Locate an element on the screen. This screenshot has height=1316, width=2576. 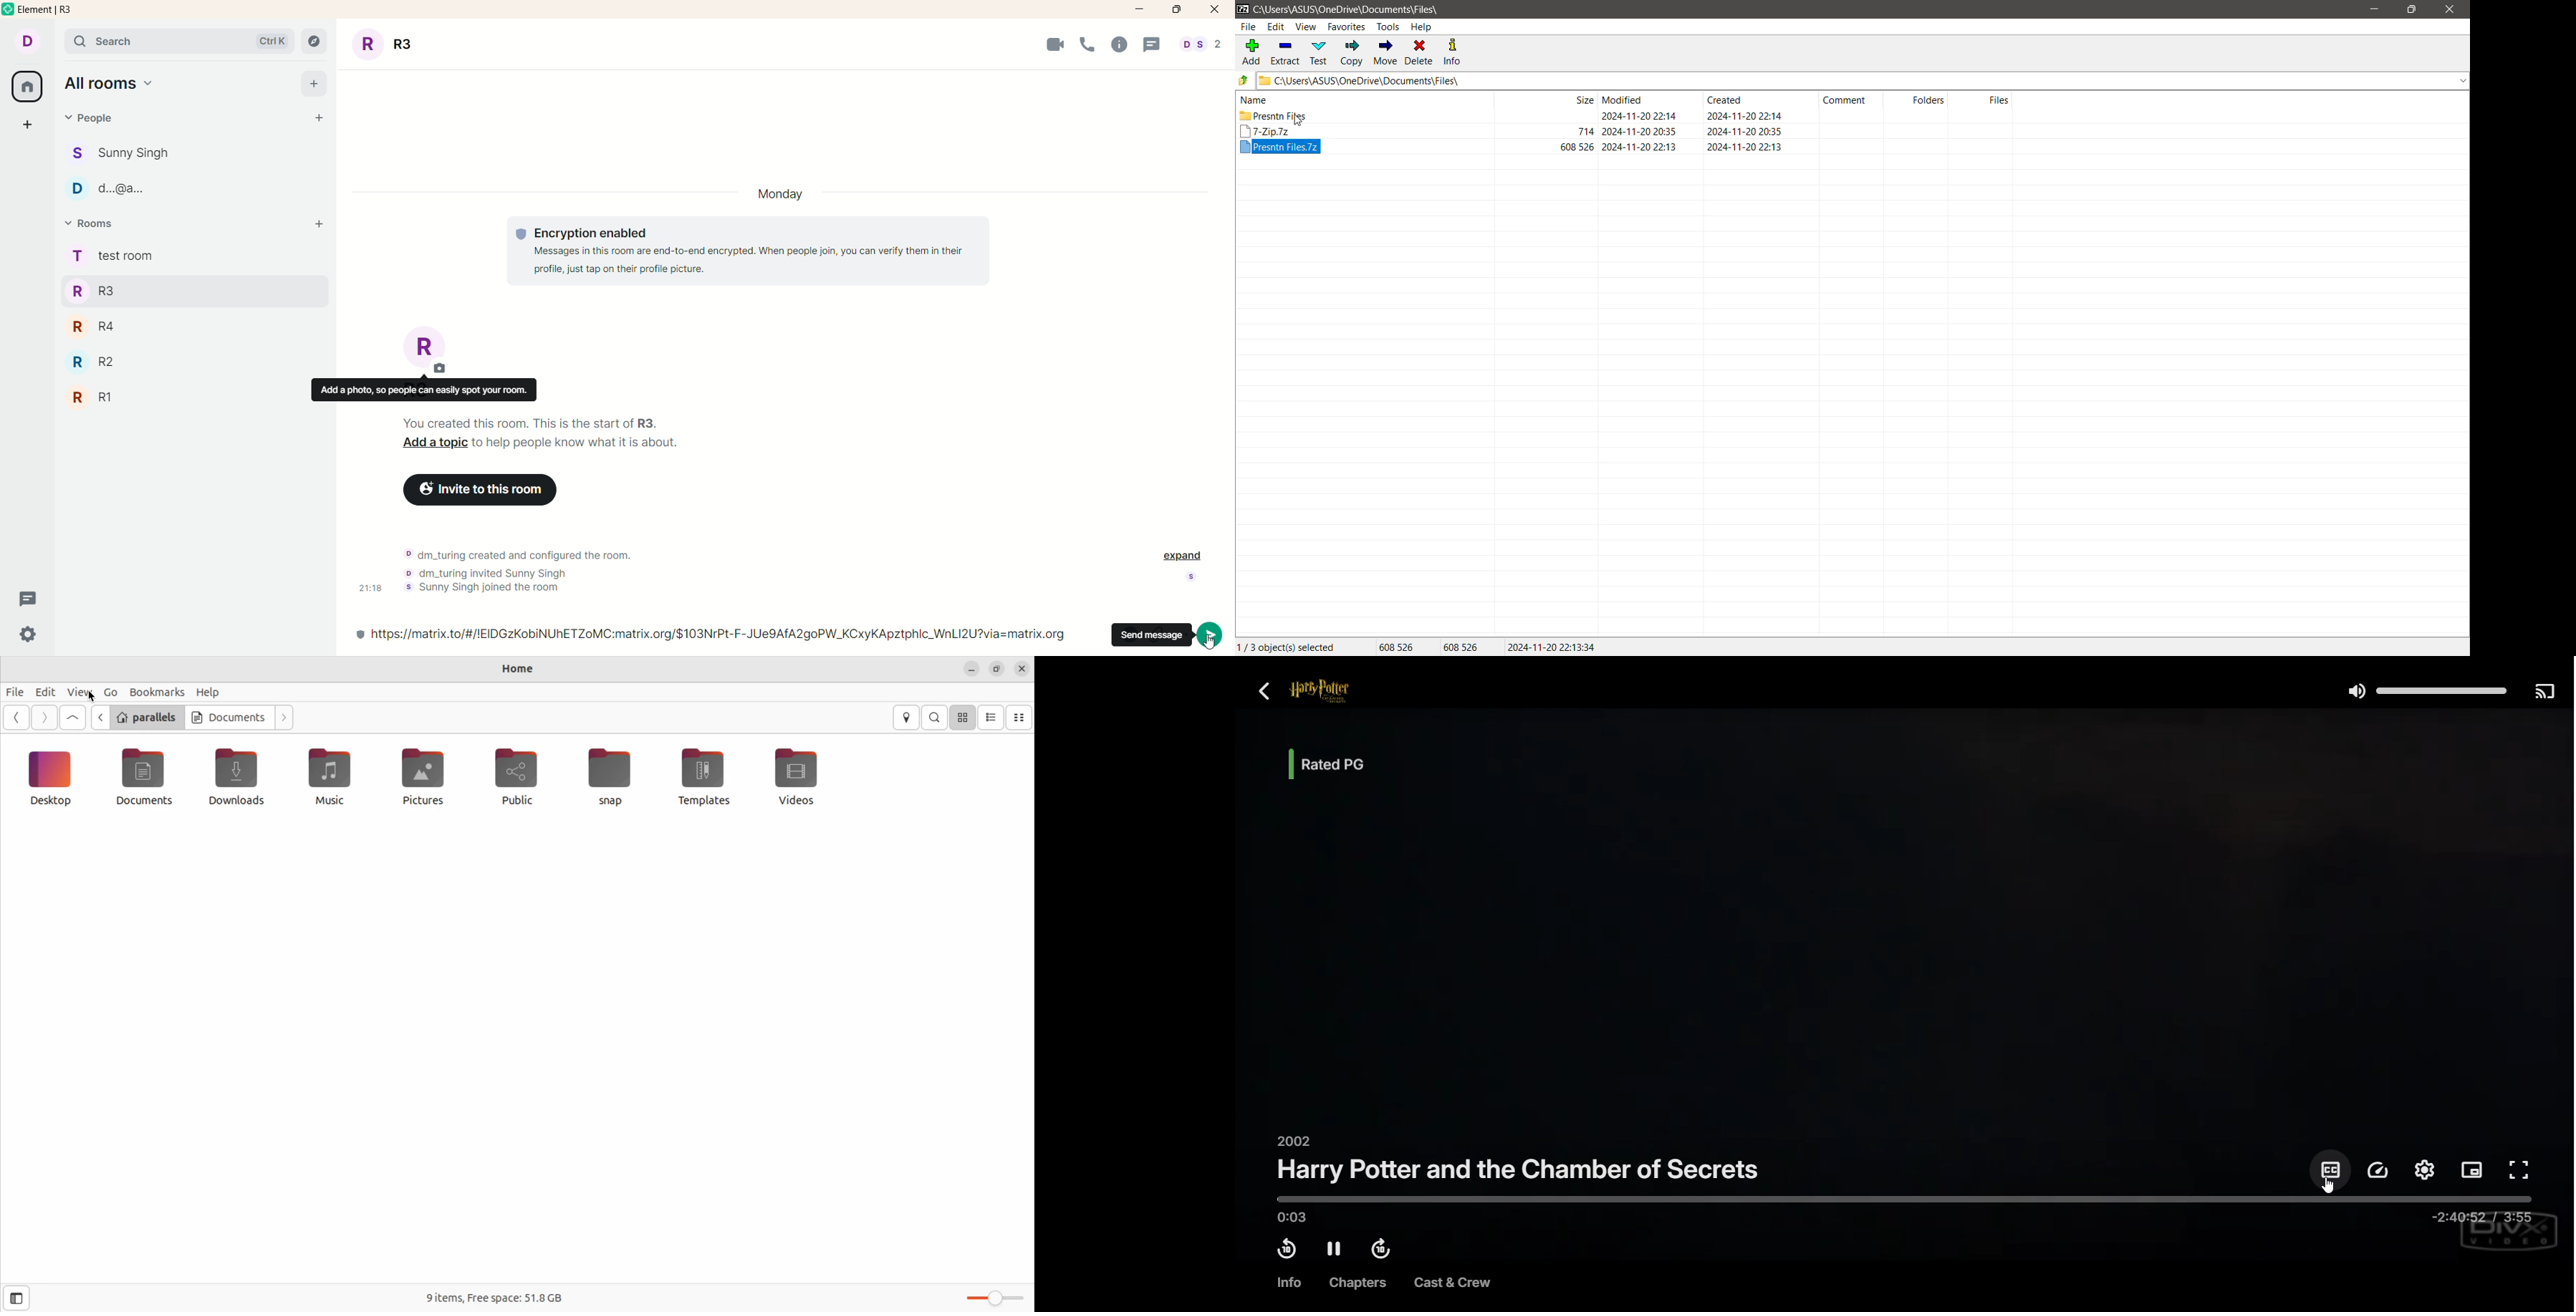
add is located at coordinates (315, 86).